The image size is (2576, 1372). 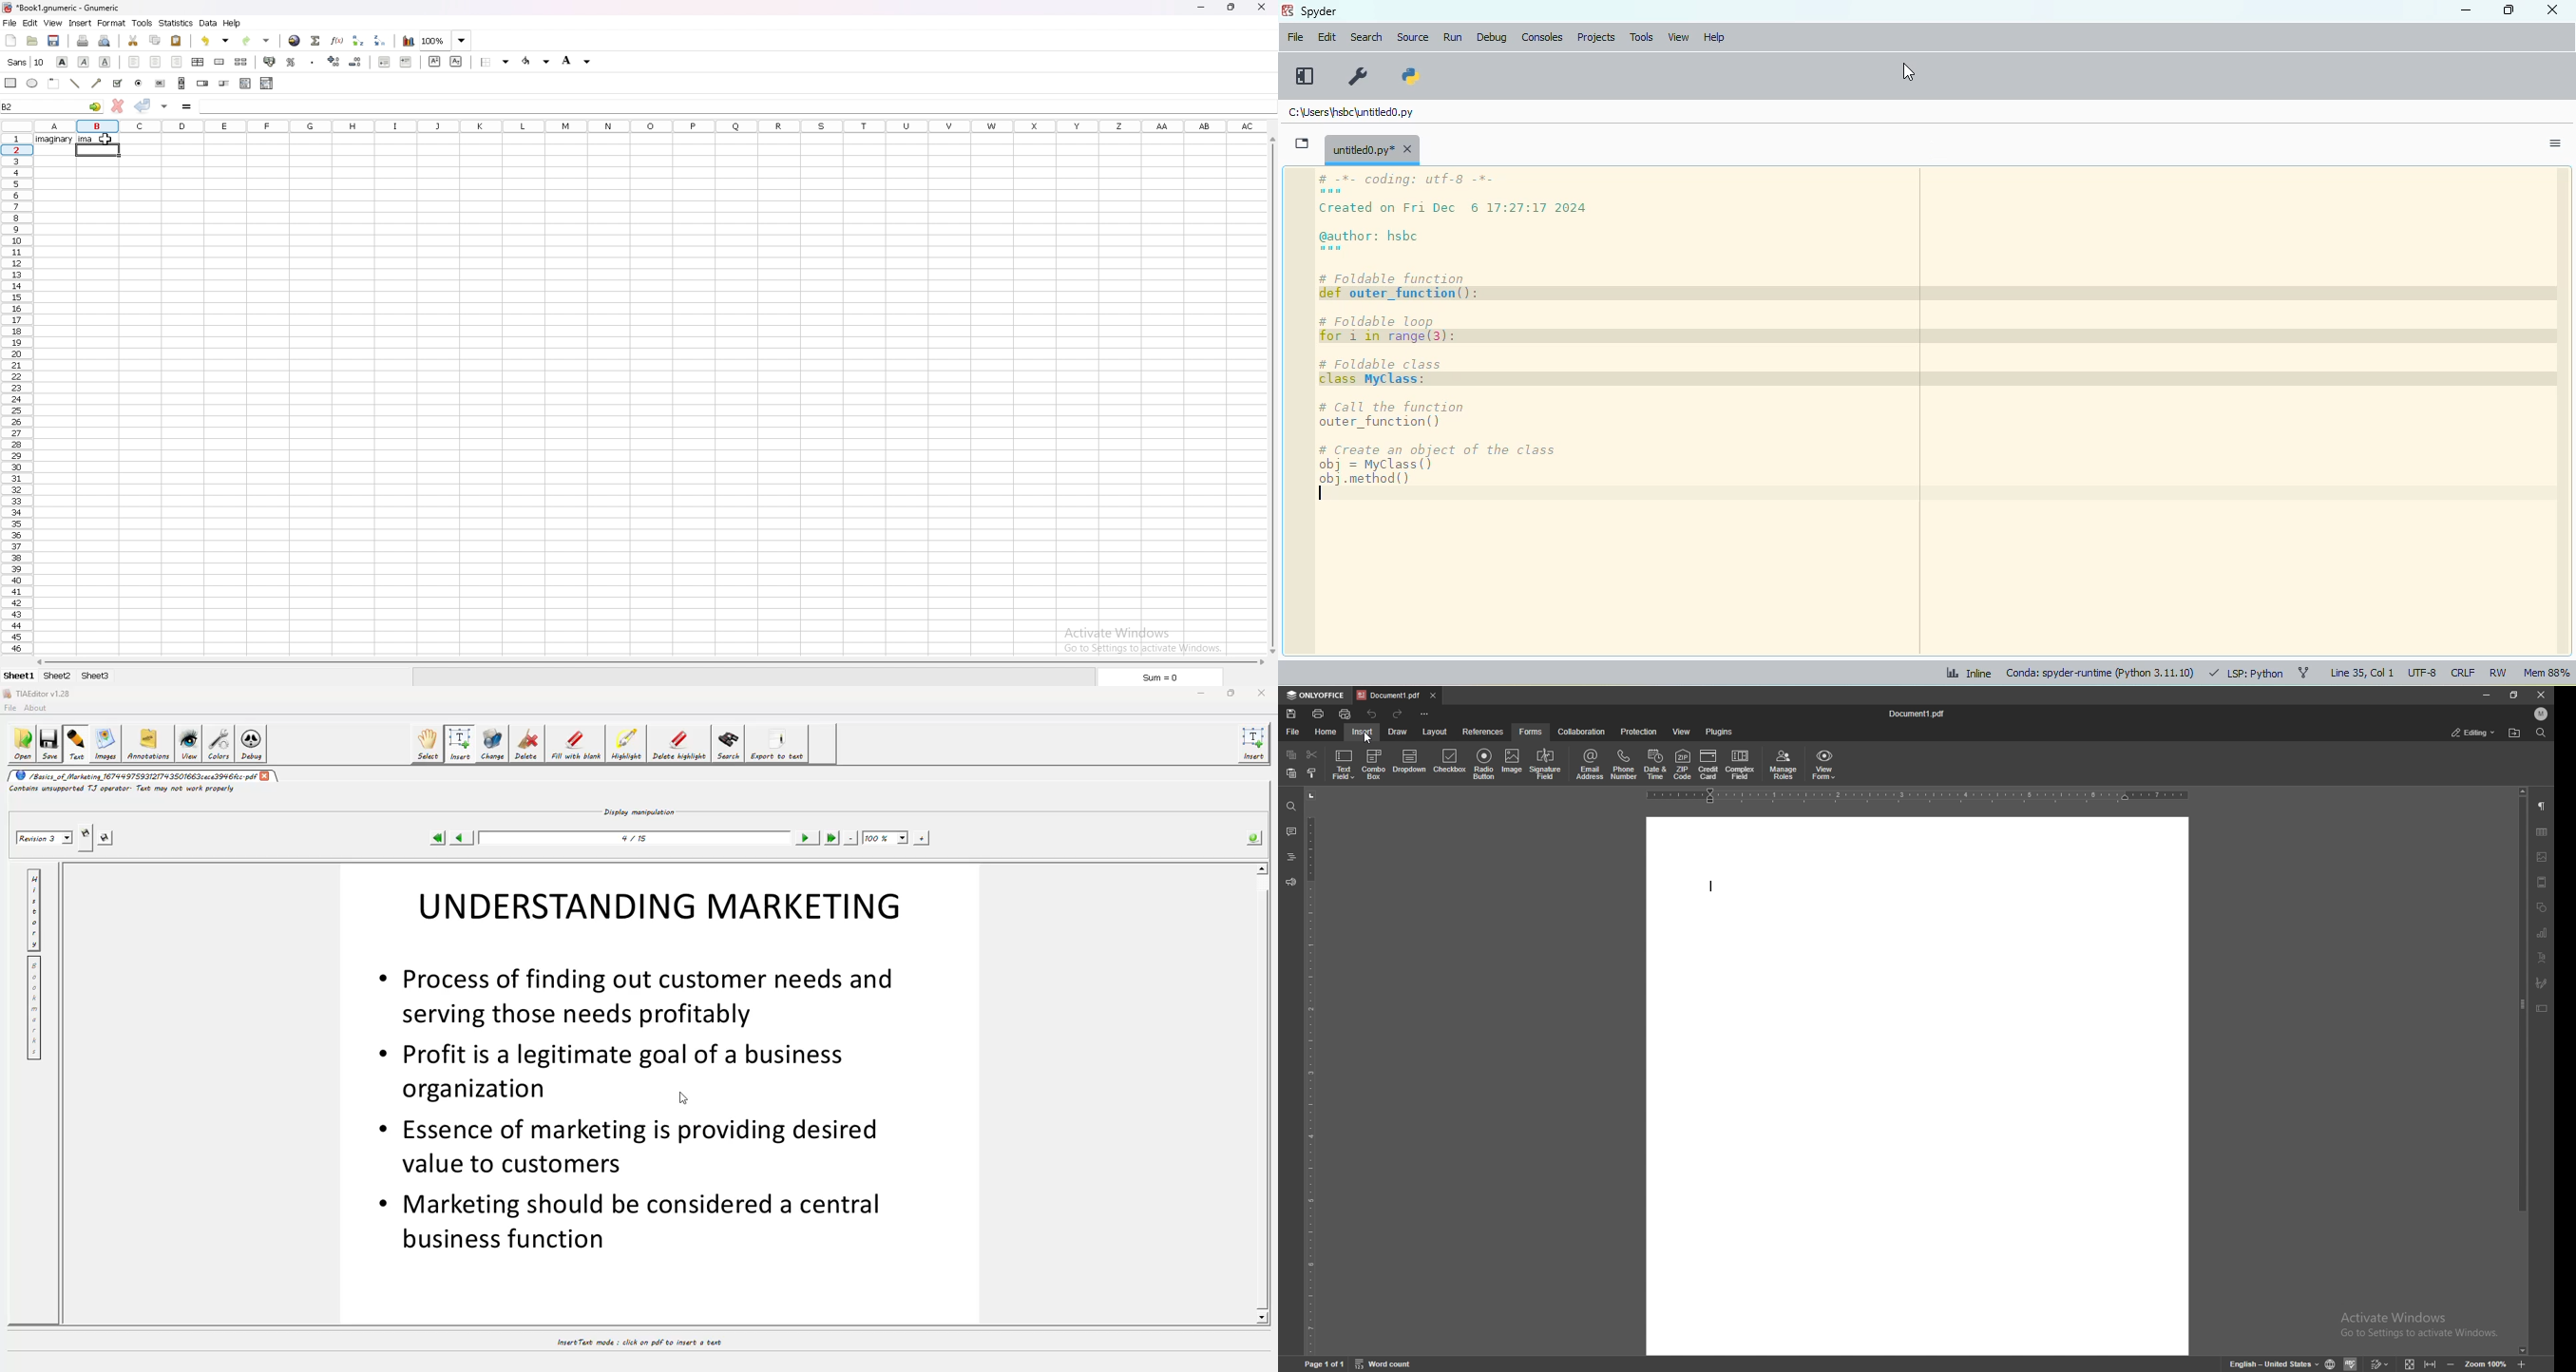 What do you see at coordinates (1291, 805) in the screenshot?
I see `find` at bounding box center [1291, 805].